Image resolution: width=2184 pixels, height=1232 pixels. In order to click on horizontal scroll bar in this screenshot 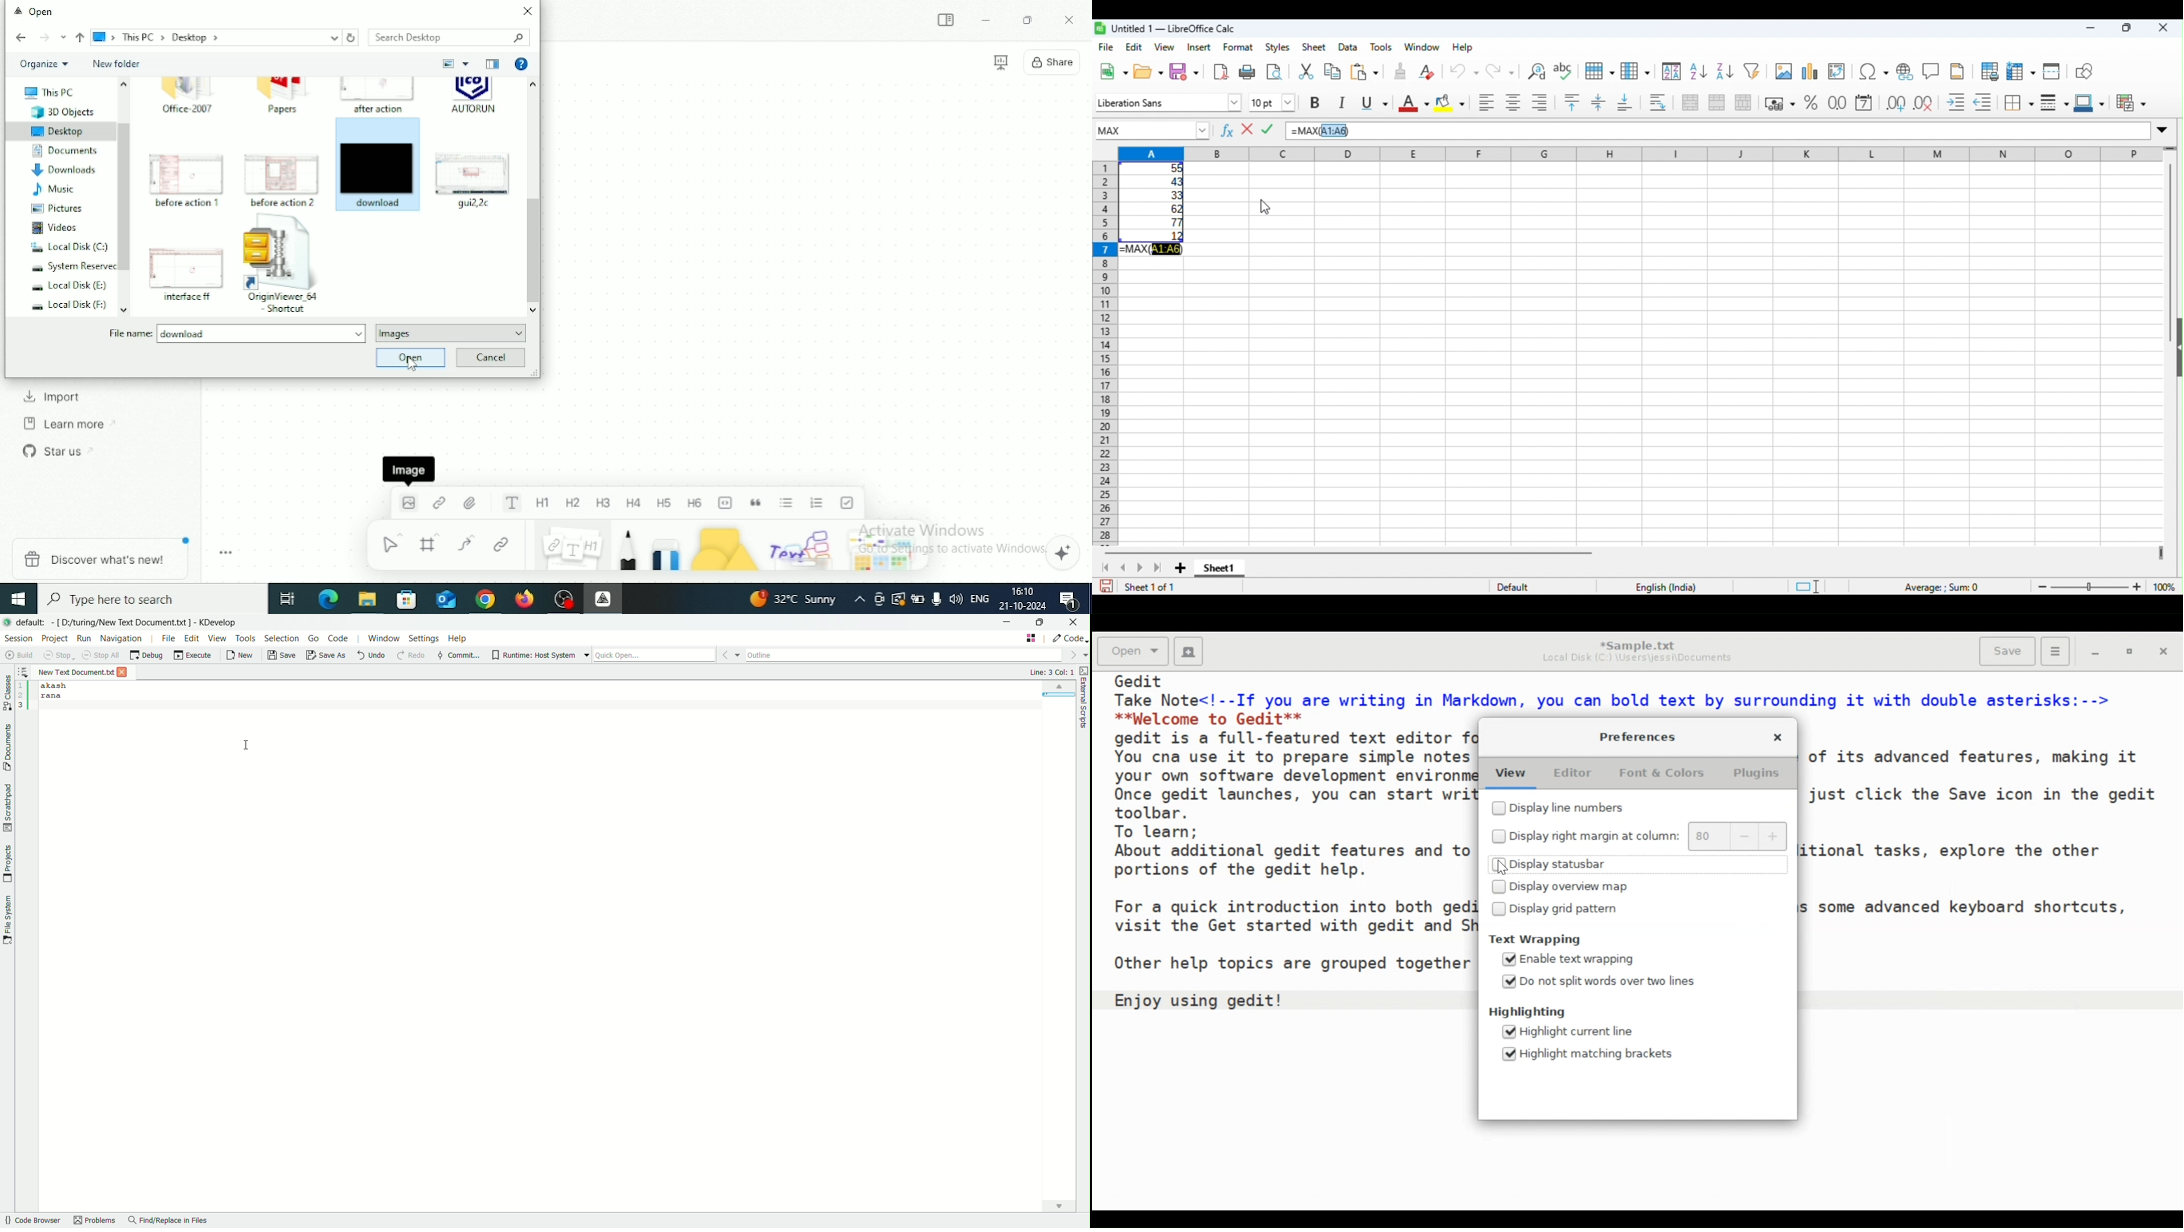, I will do `click(1351, 553)`.